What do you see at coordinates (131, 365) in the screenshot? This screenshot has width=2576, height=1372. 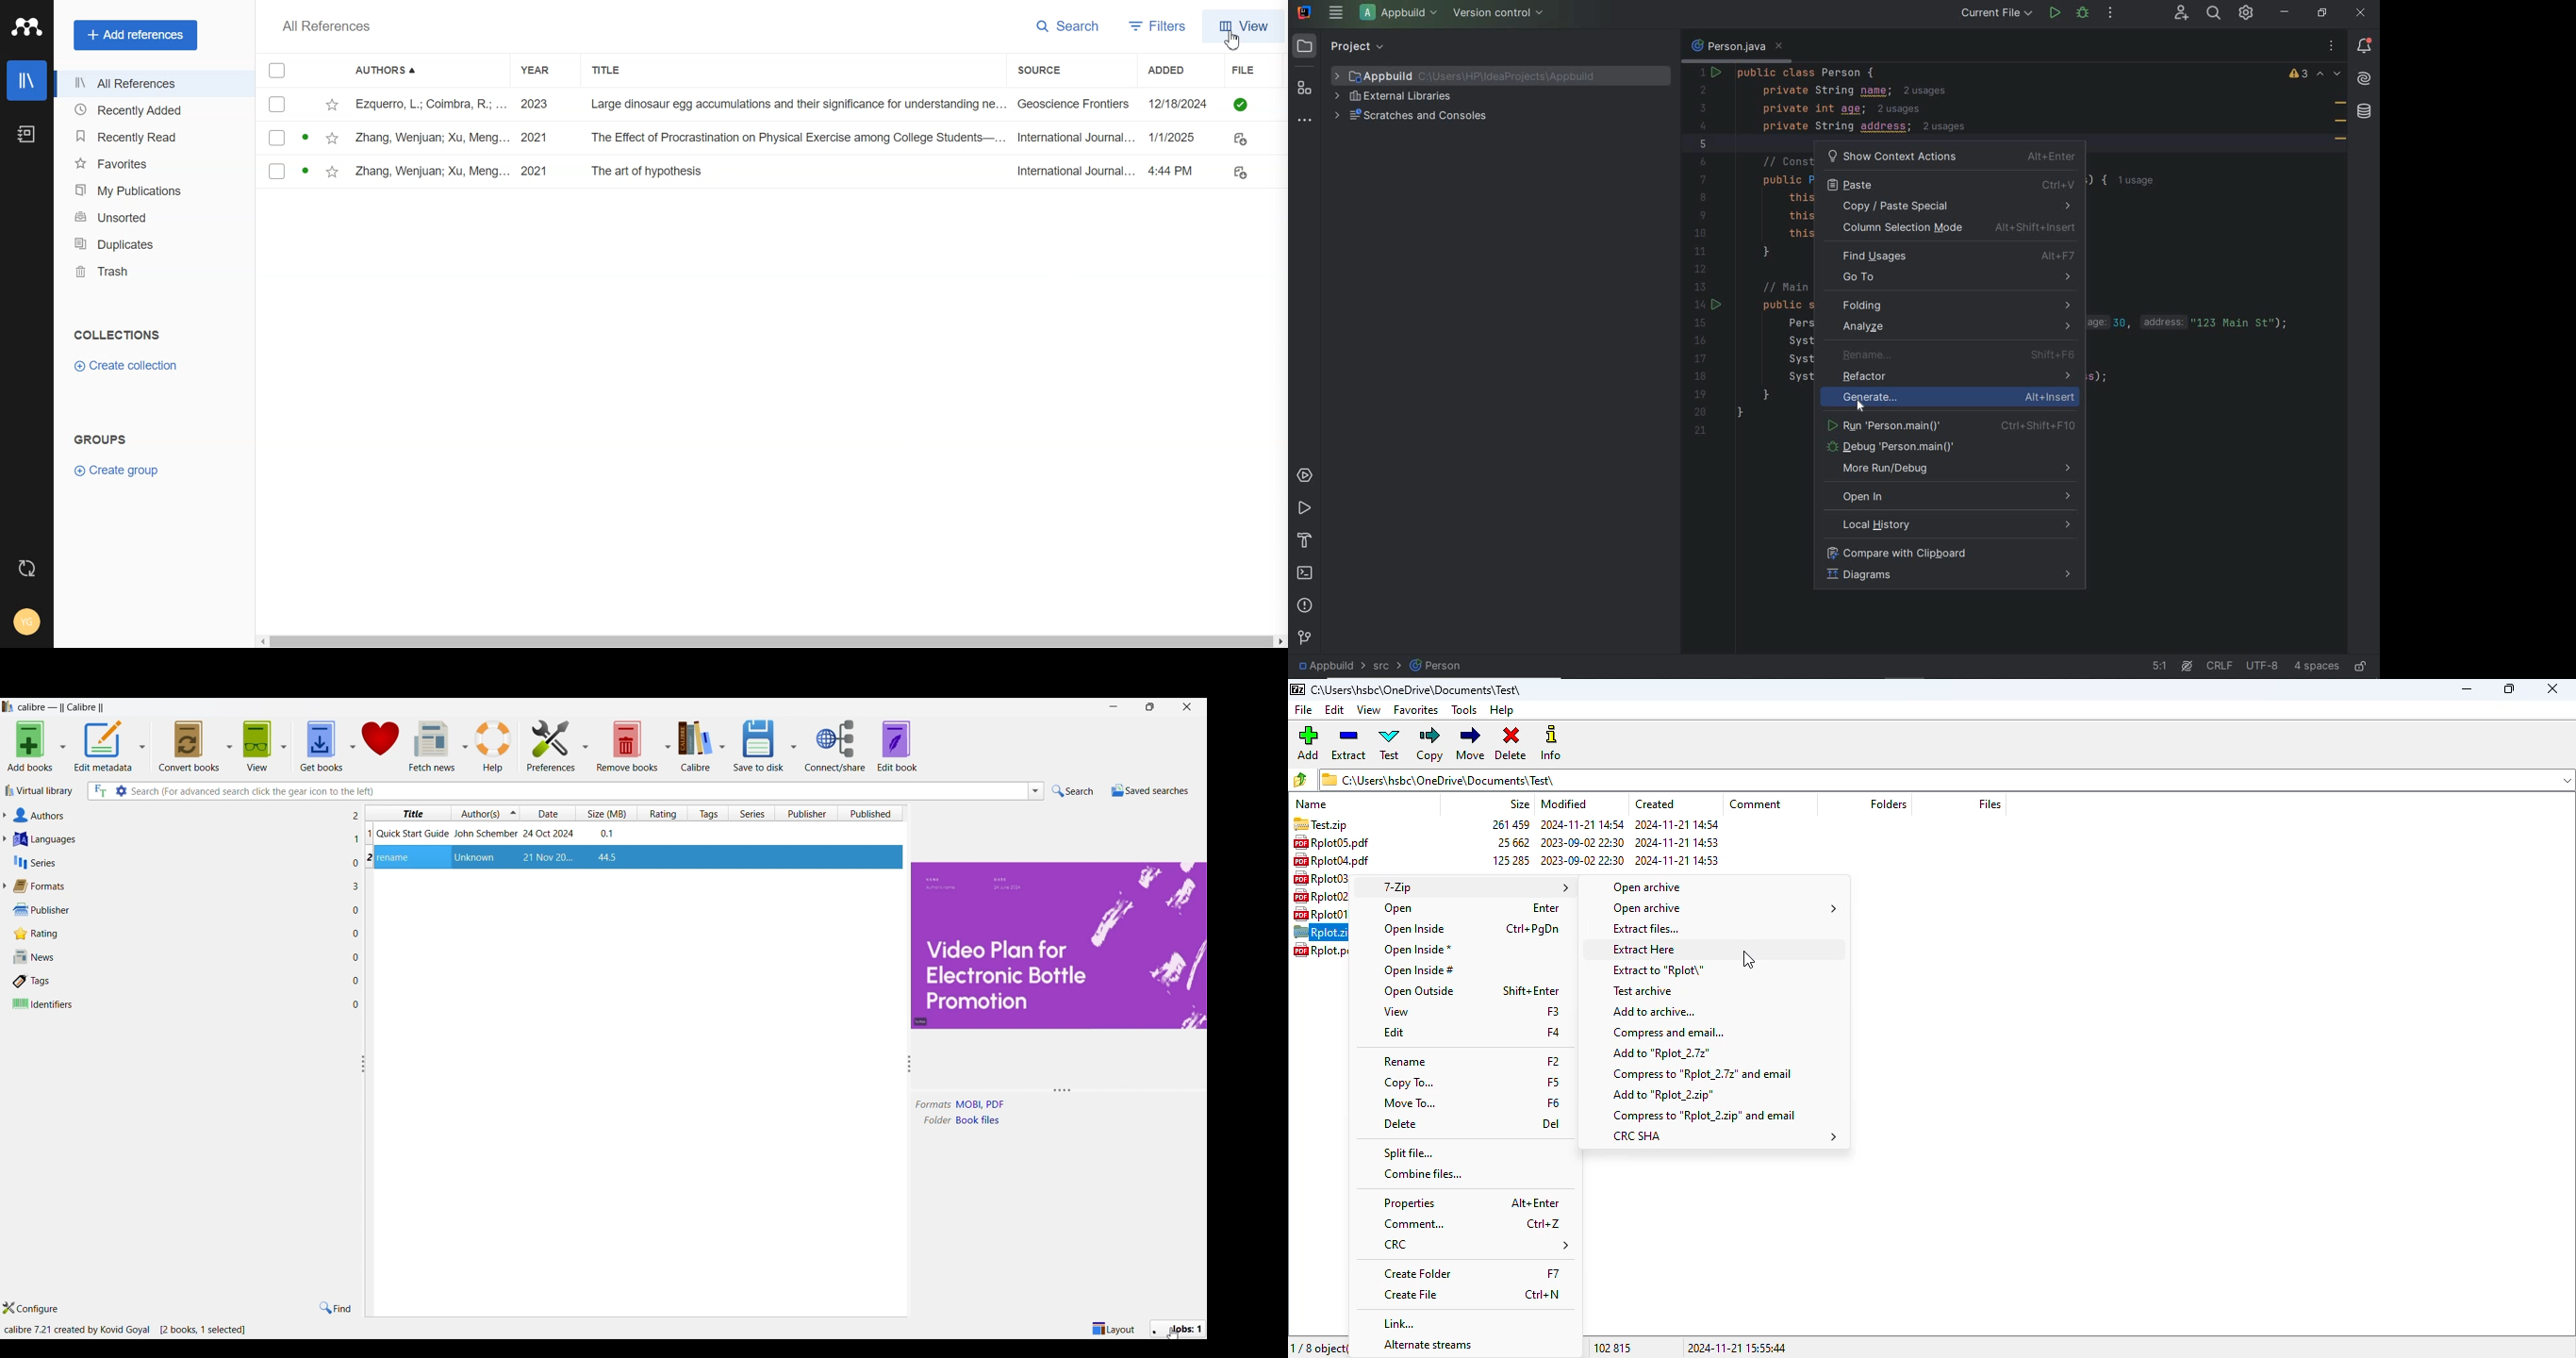 I see `Create collection` at bounding box center [131, 365].